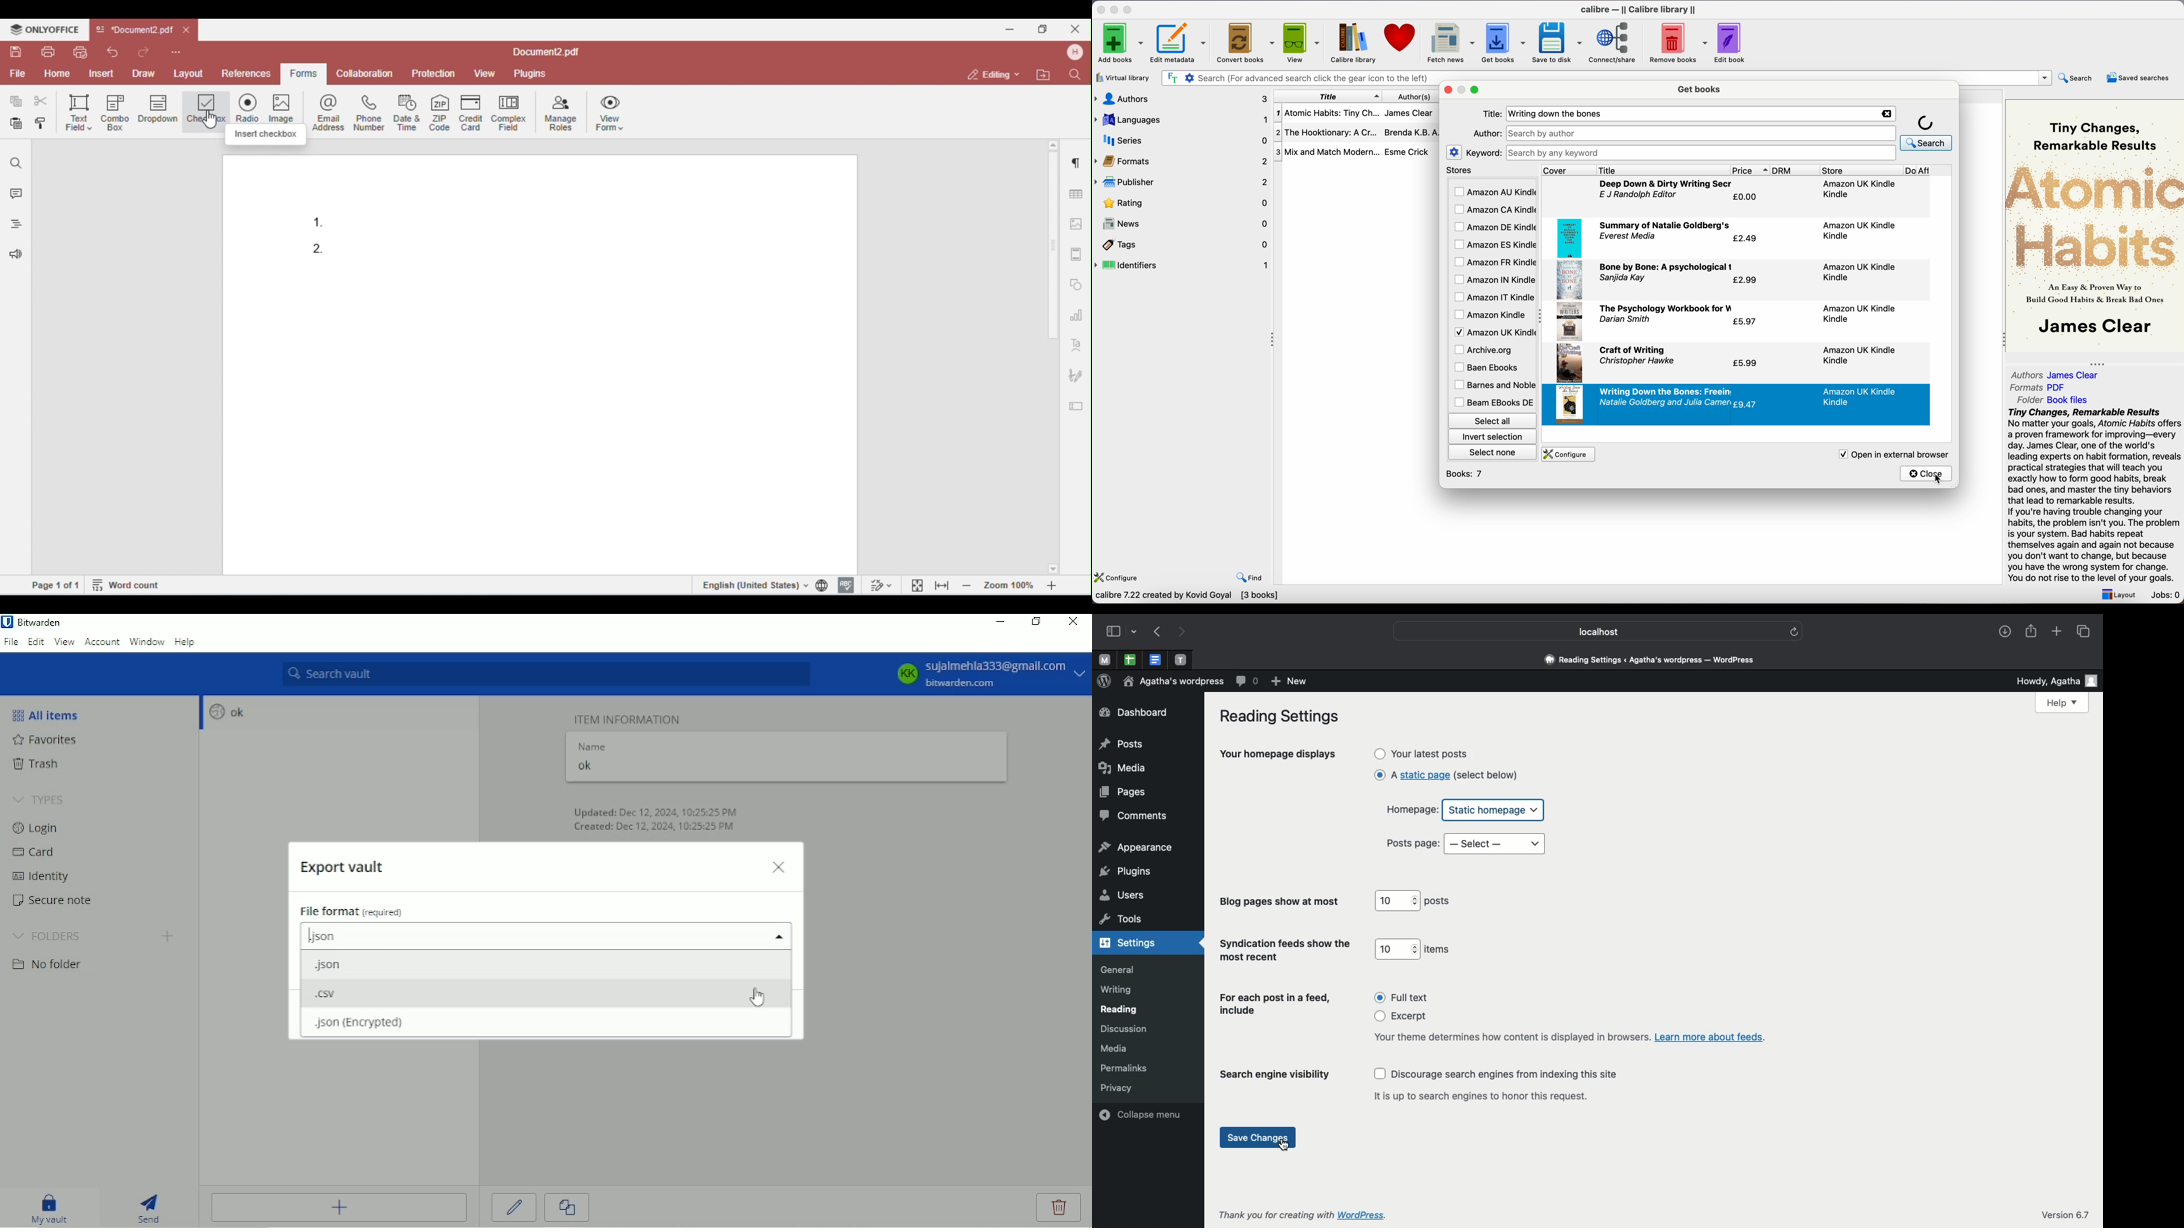 Image resolution: width=2184 pixels, height=1232 pixels. Describe the element at coordinates (1411, 811) in the screenshot. I see `Homepage` at that location.